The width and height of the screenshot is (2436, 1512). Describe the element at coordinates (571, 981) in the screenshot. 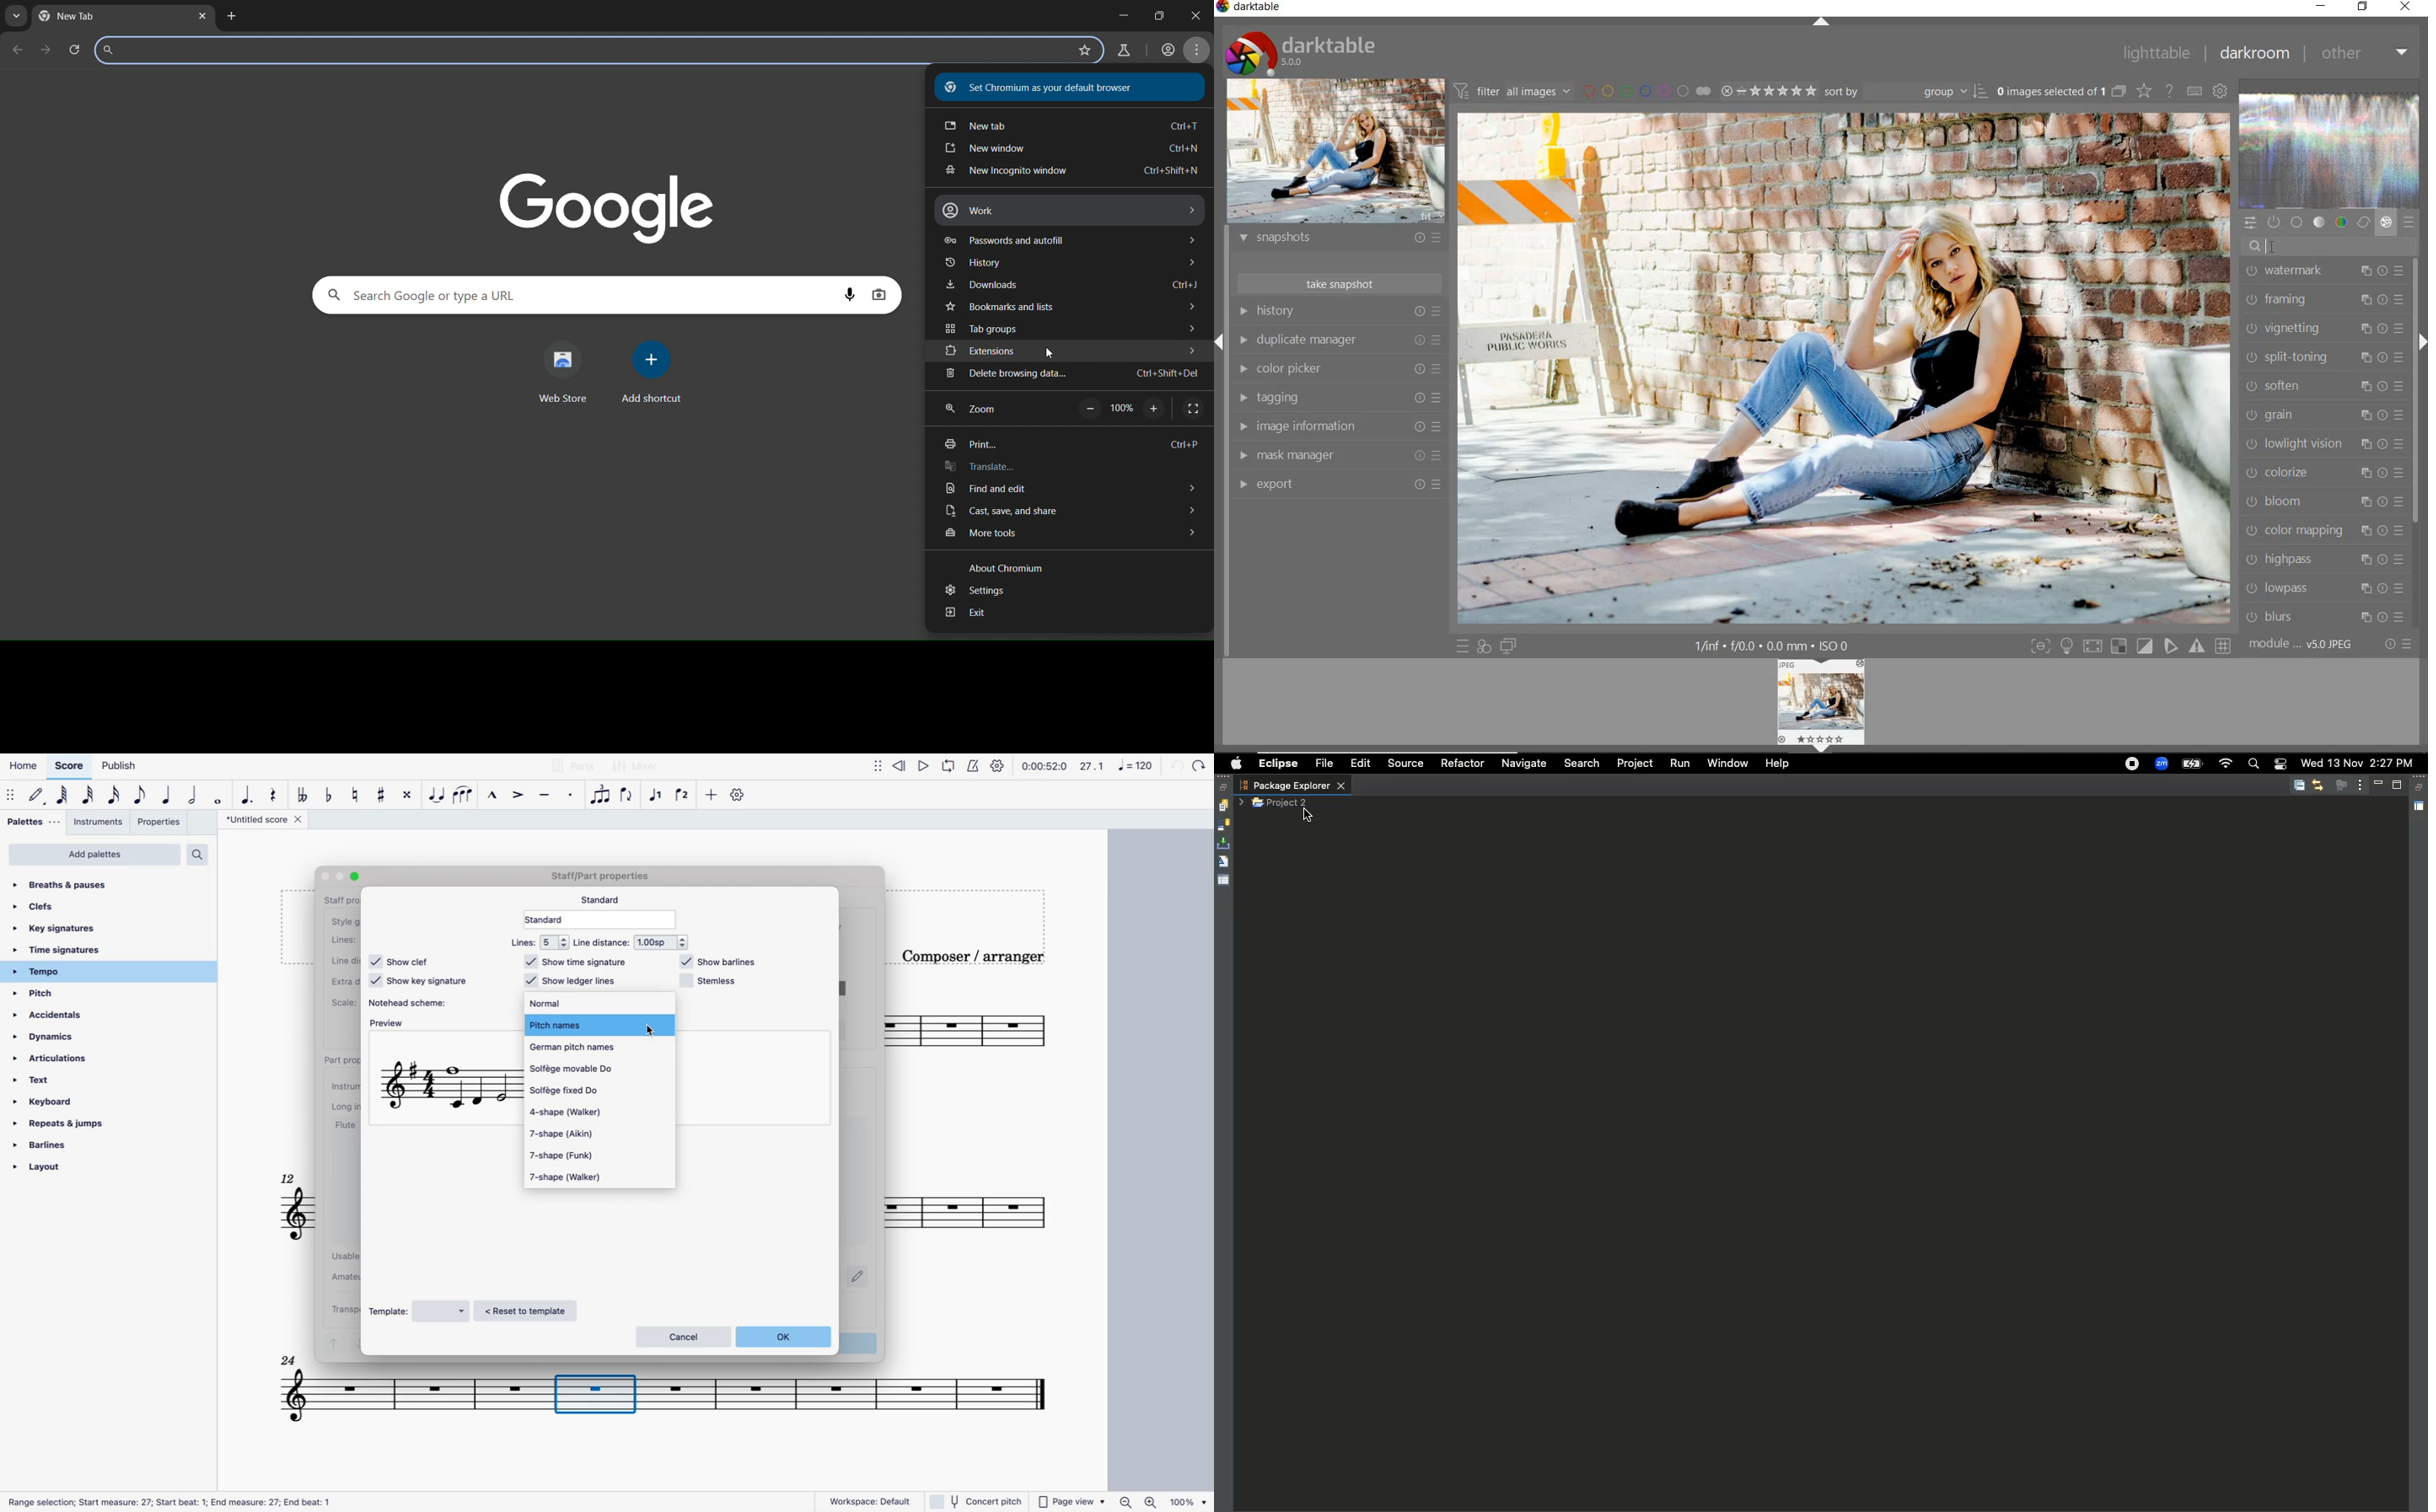

I see `show ledger lines` at that location.